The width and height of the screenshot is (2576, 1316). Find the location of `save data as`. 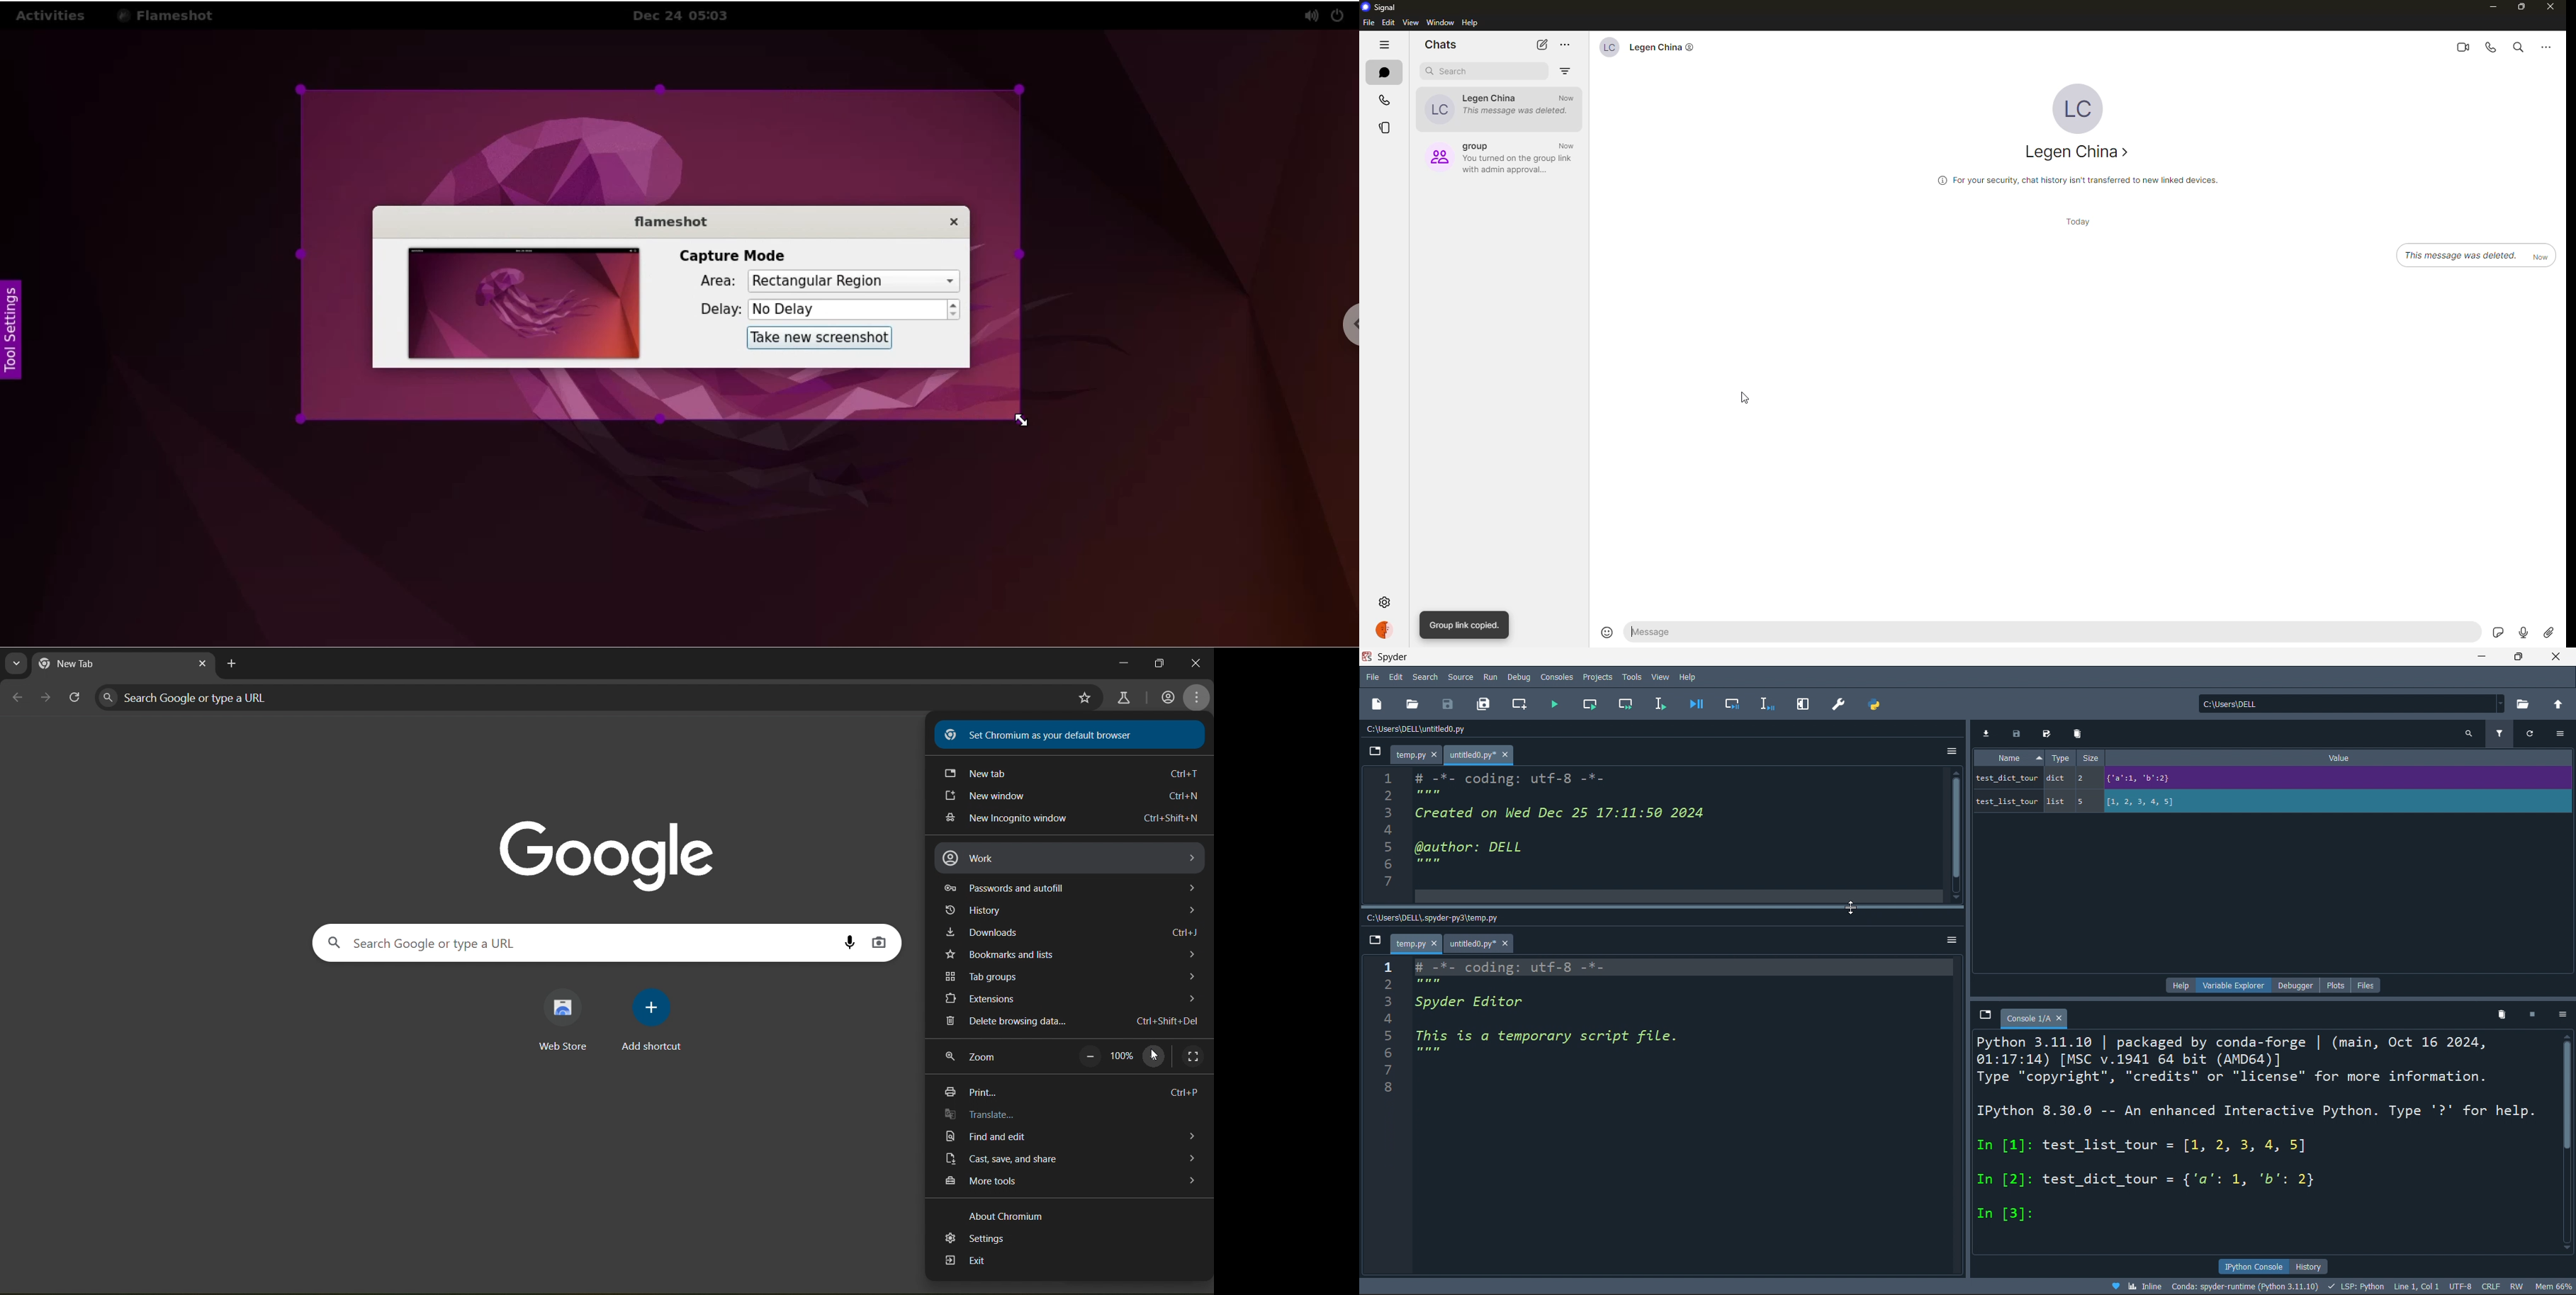

save data as is located at coordinates (2049, 734).